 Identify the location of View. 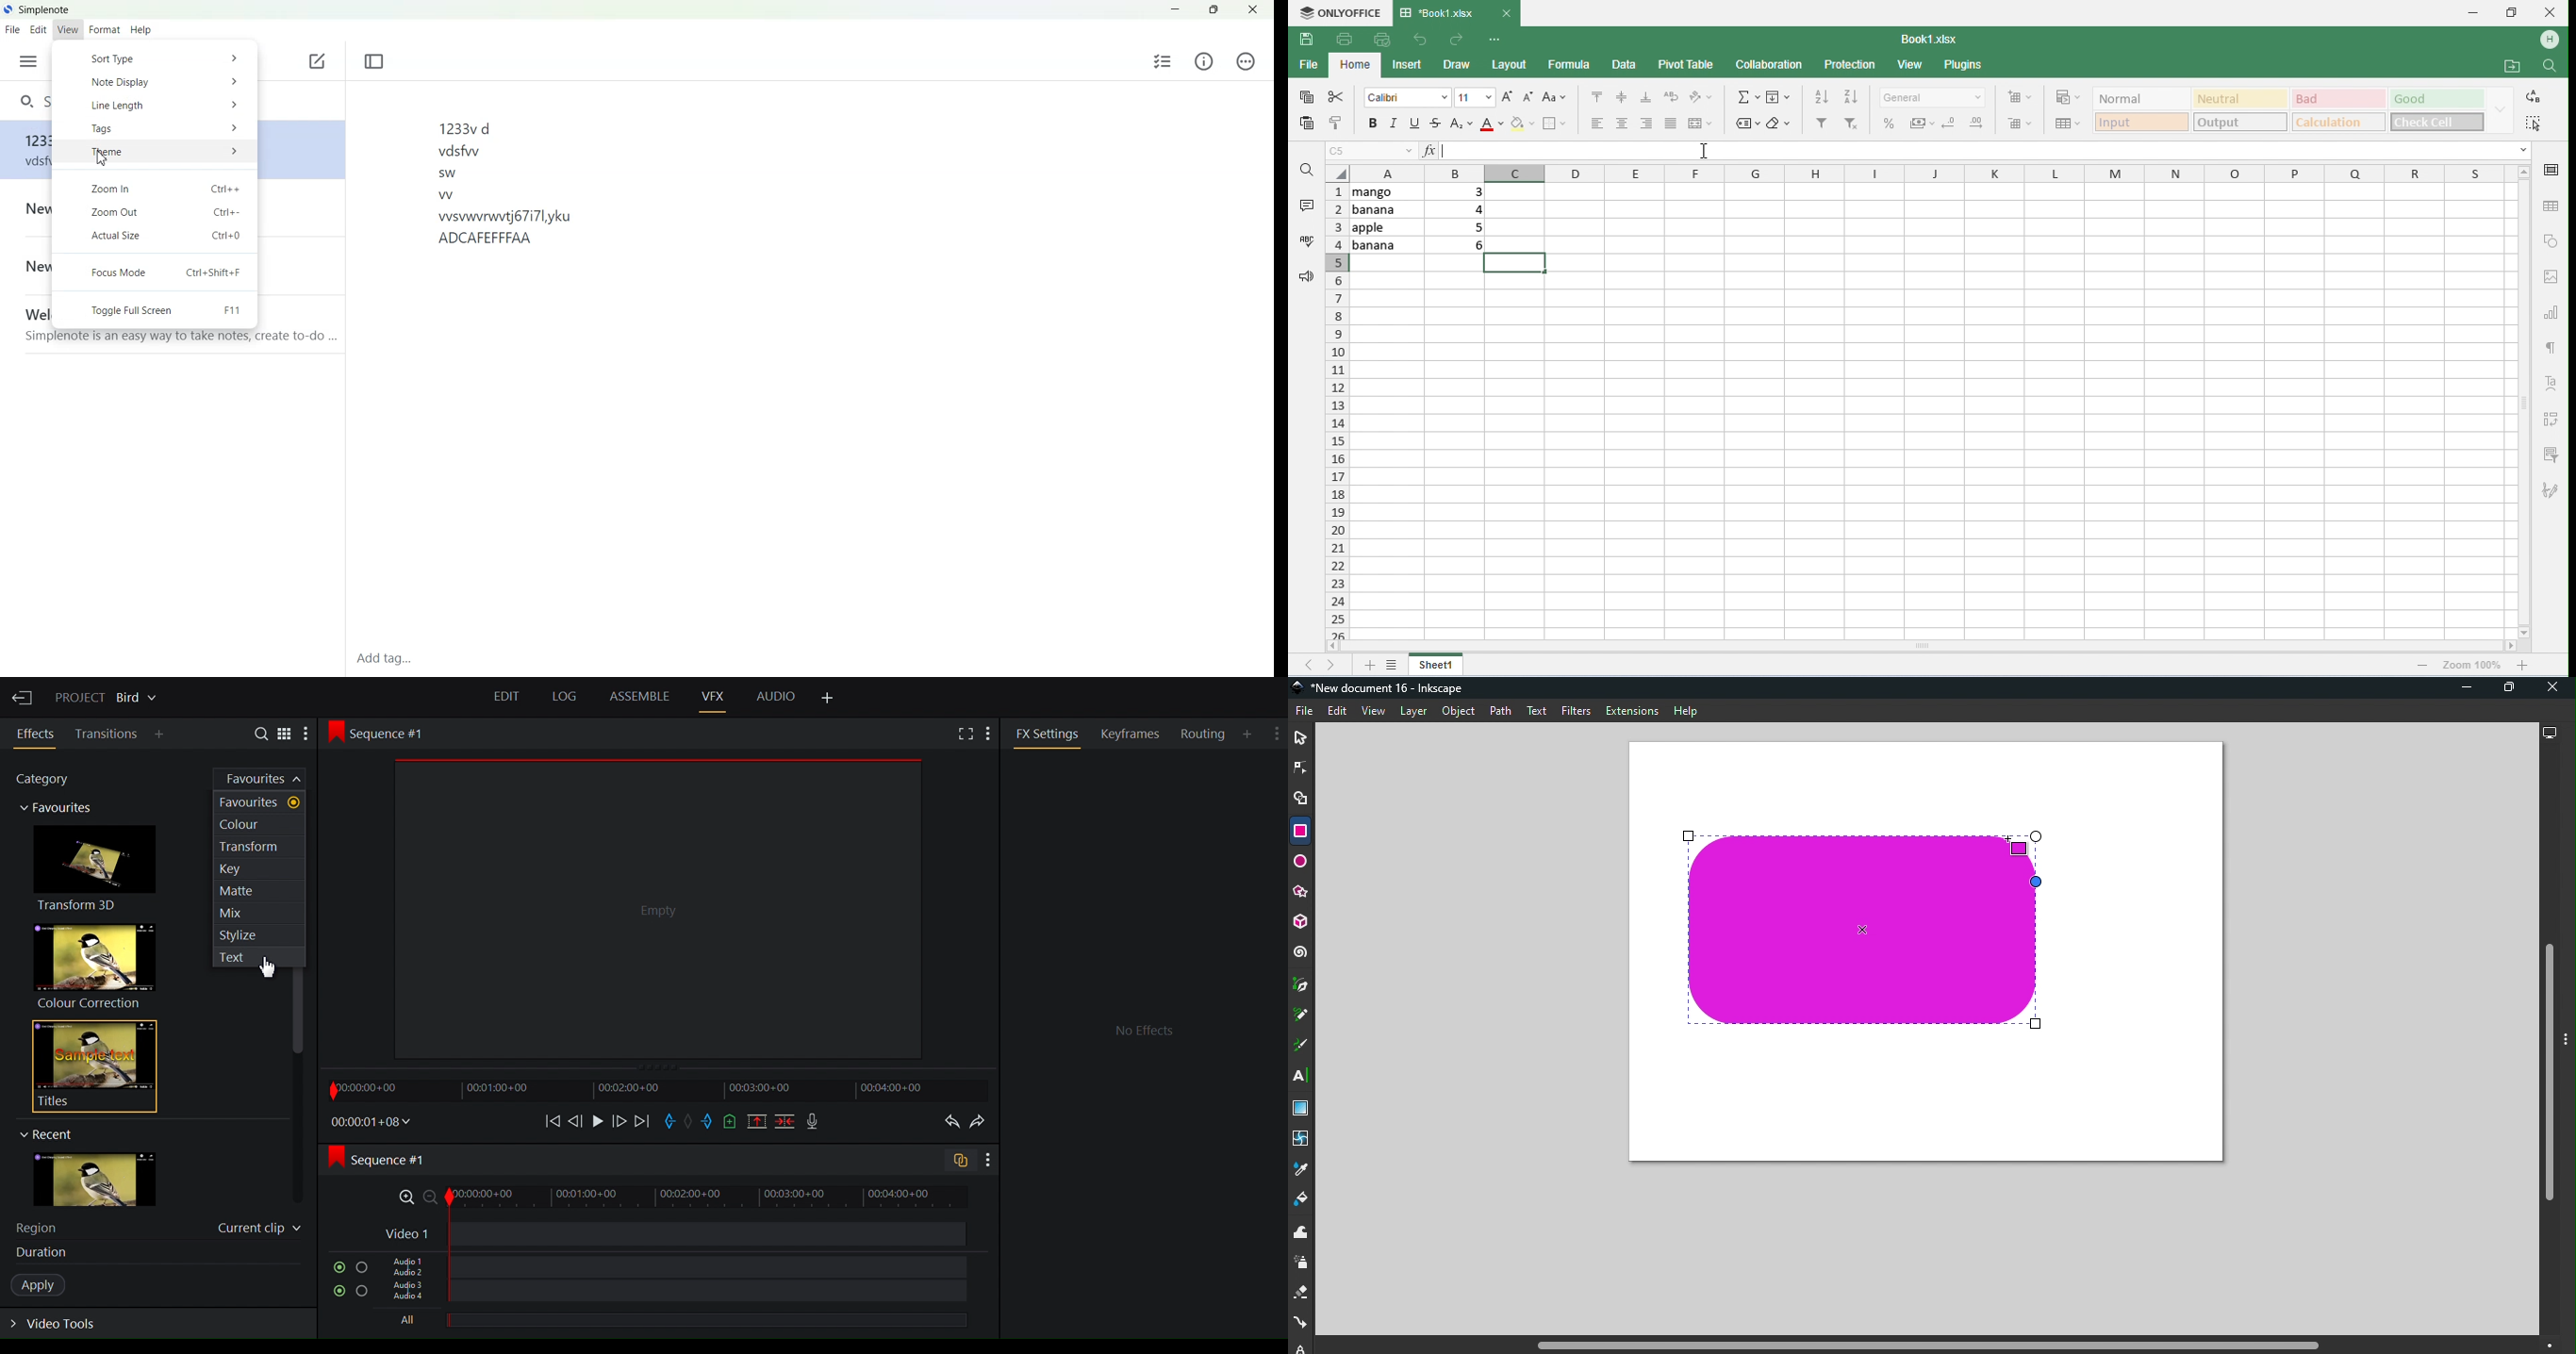
(68, 29).